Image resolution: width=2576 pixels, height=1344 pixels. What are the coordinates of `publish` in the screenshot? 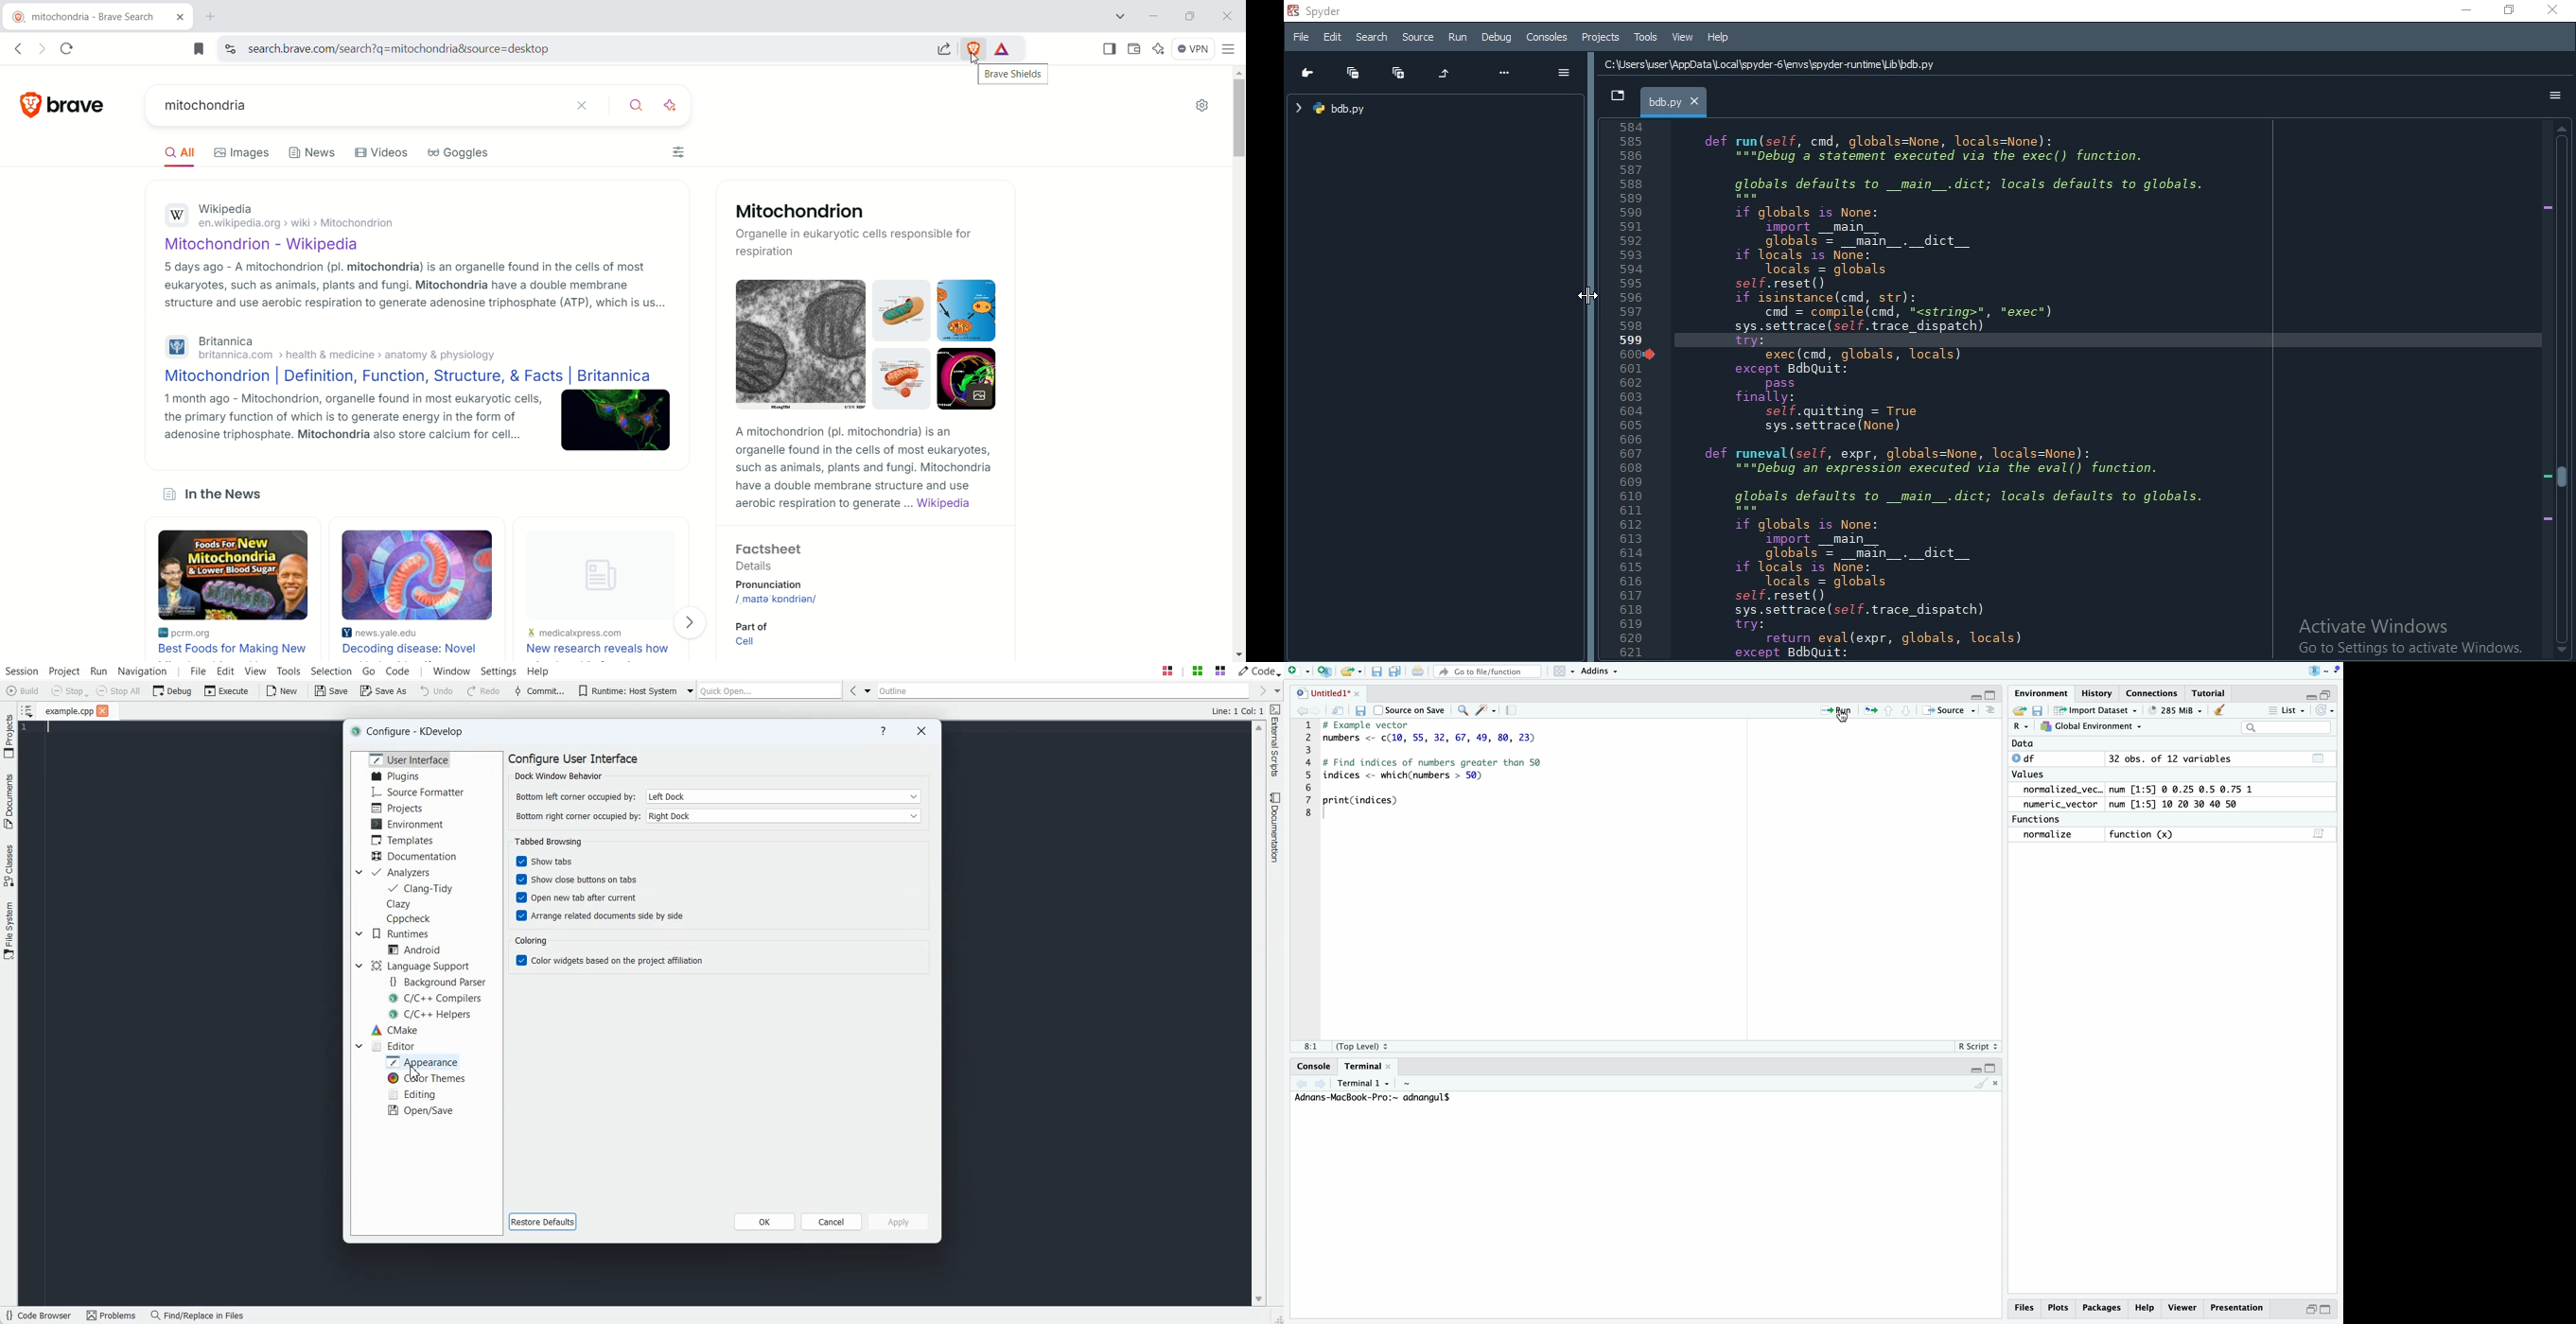 It's located at (1871, 711).